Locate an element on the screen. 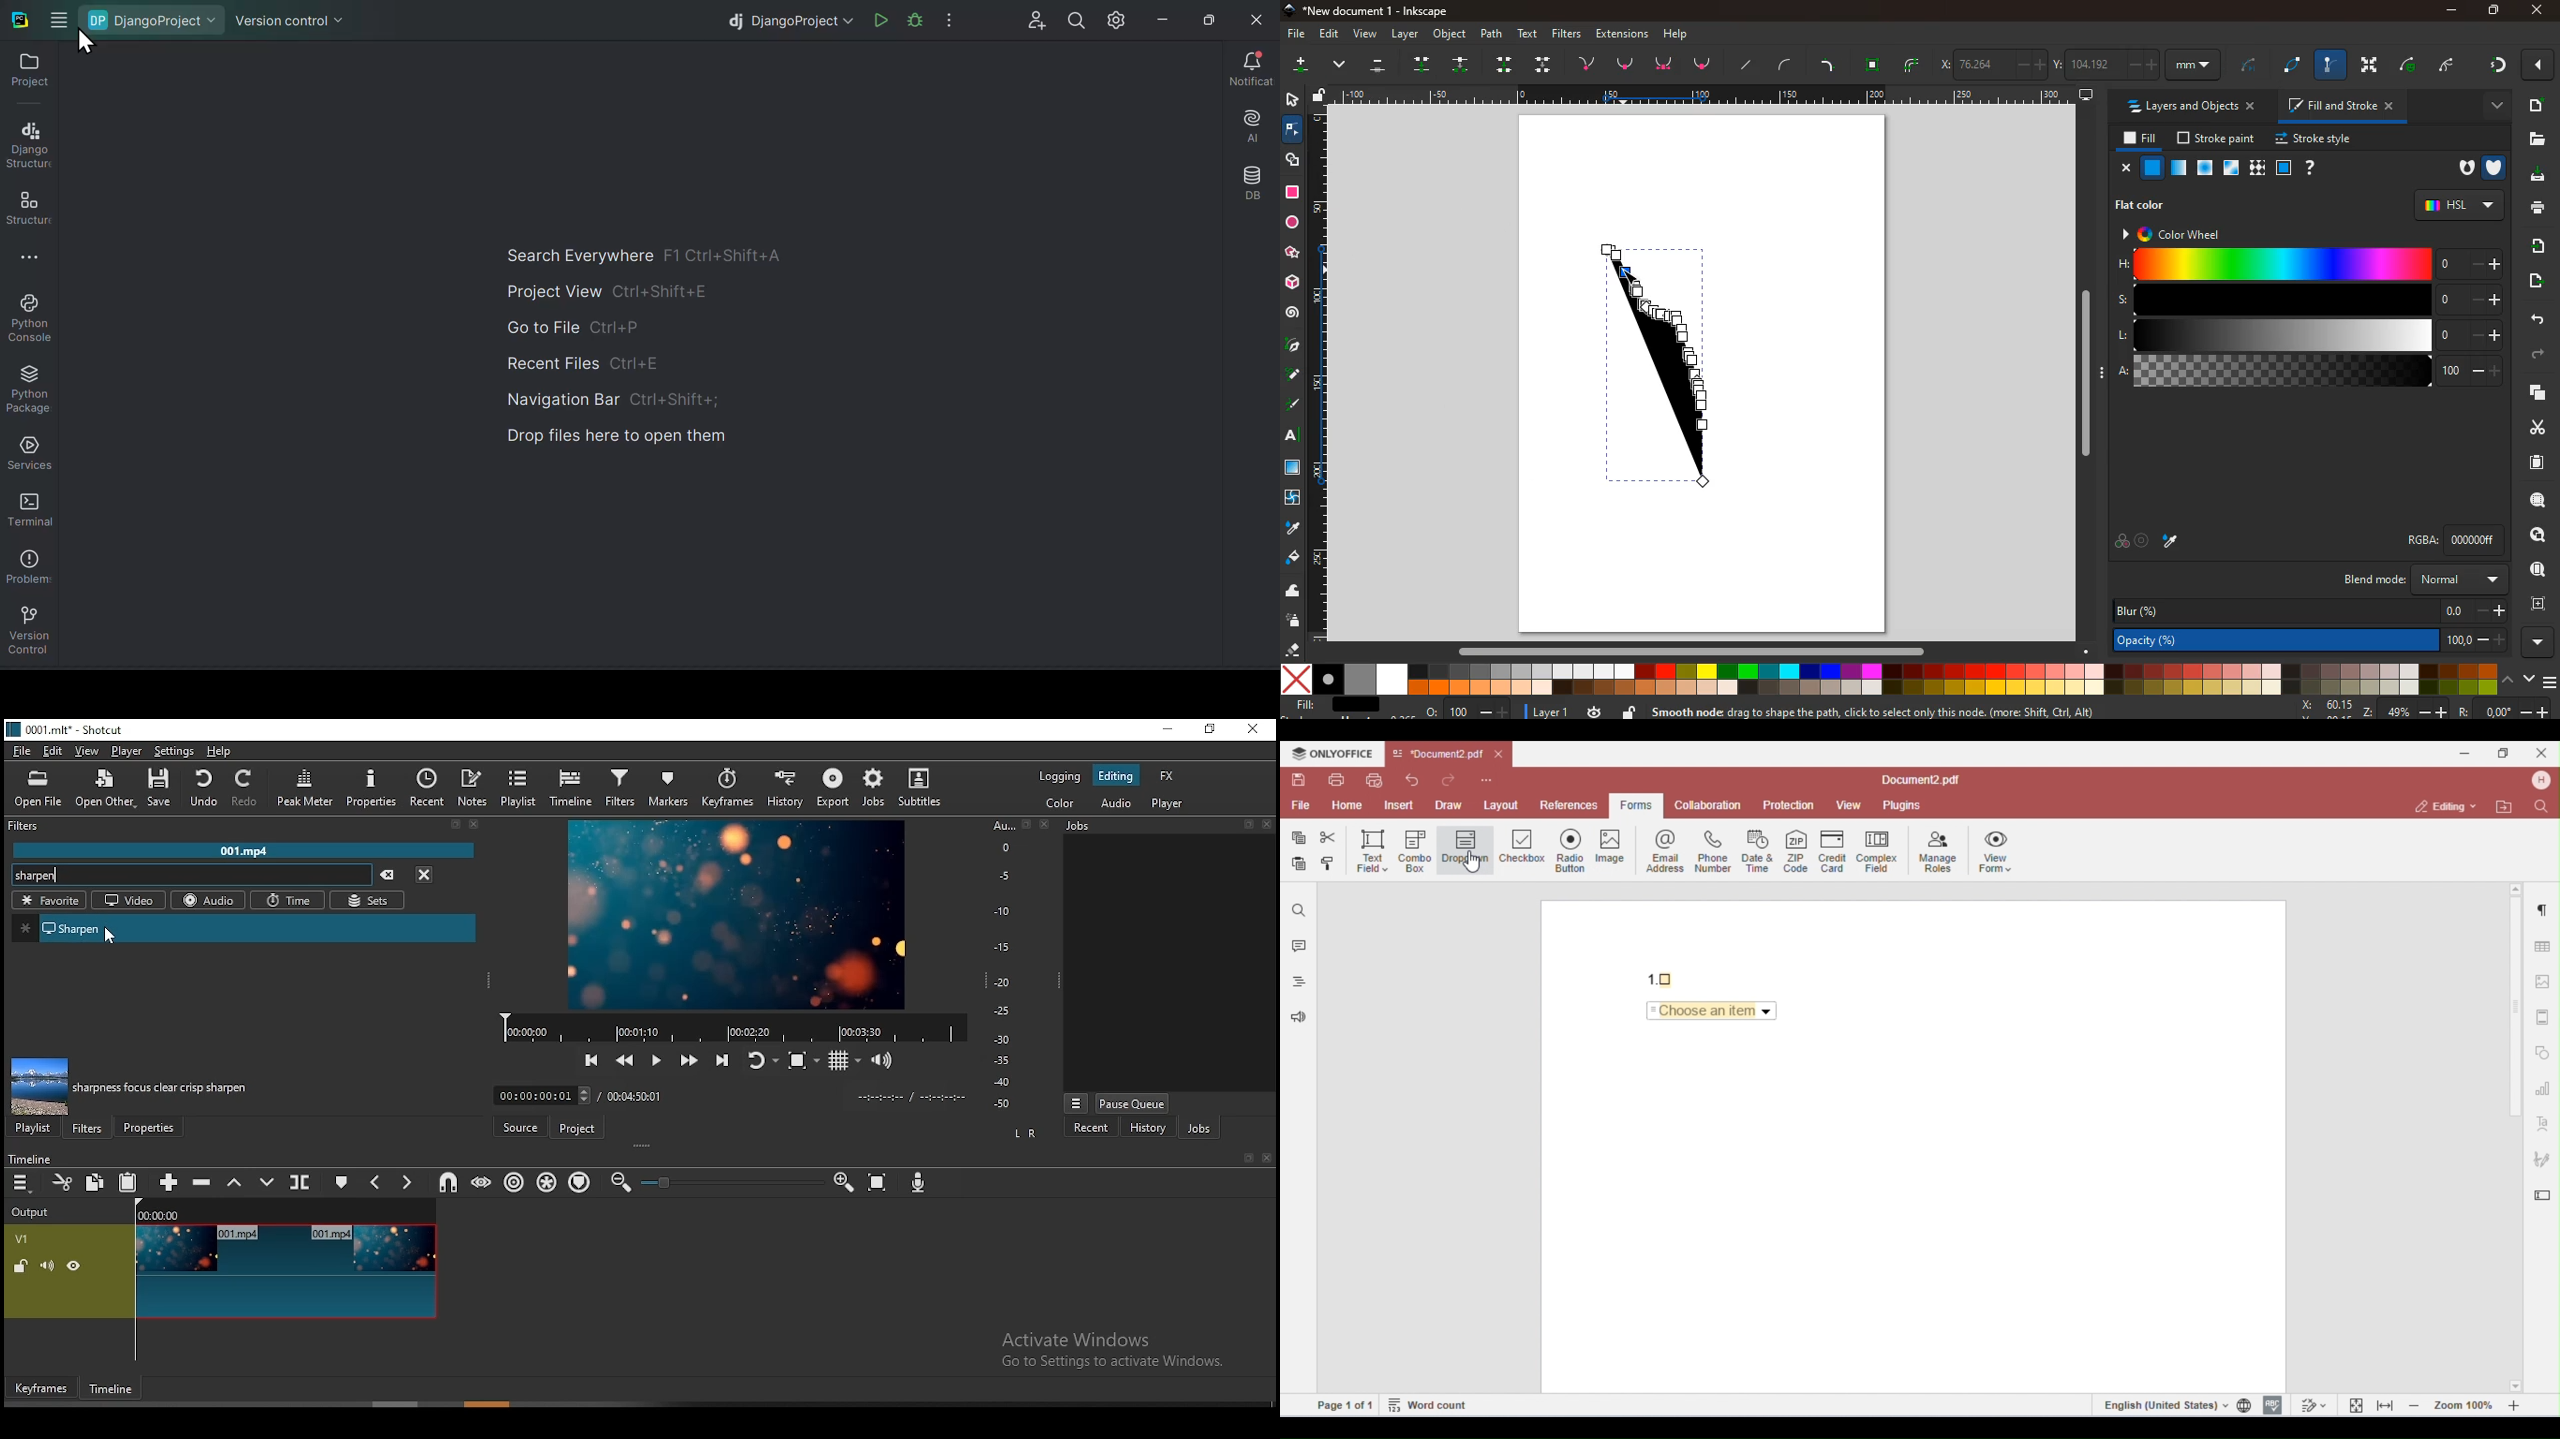 This screenshot has height=1456, width=2576. video is located at coordinates (128, 902).